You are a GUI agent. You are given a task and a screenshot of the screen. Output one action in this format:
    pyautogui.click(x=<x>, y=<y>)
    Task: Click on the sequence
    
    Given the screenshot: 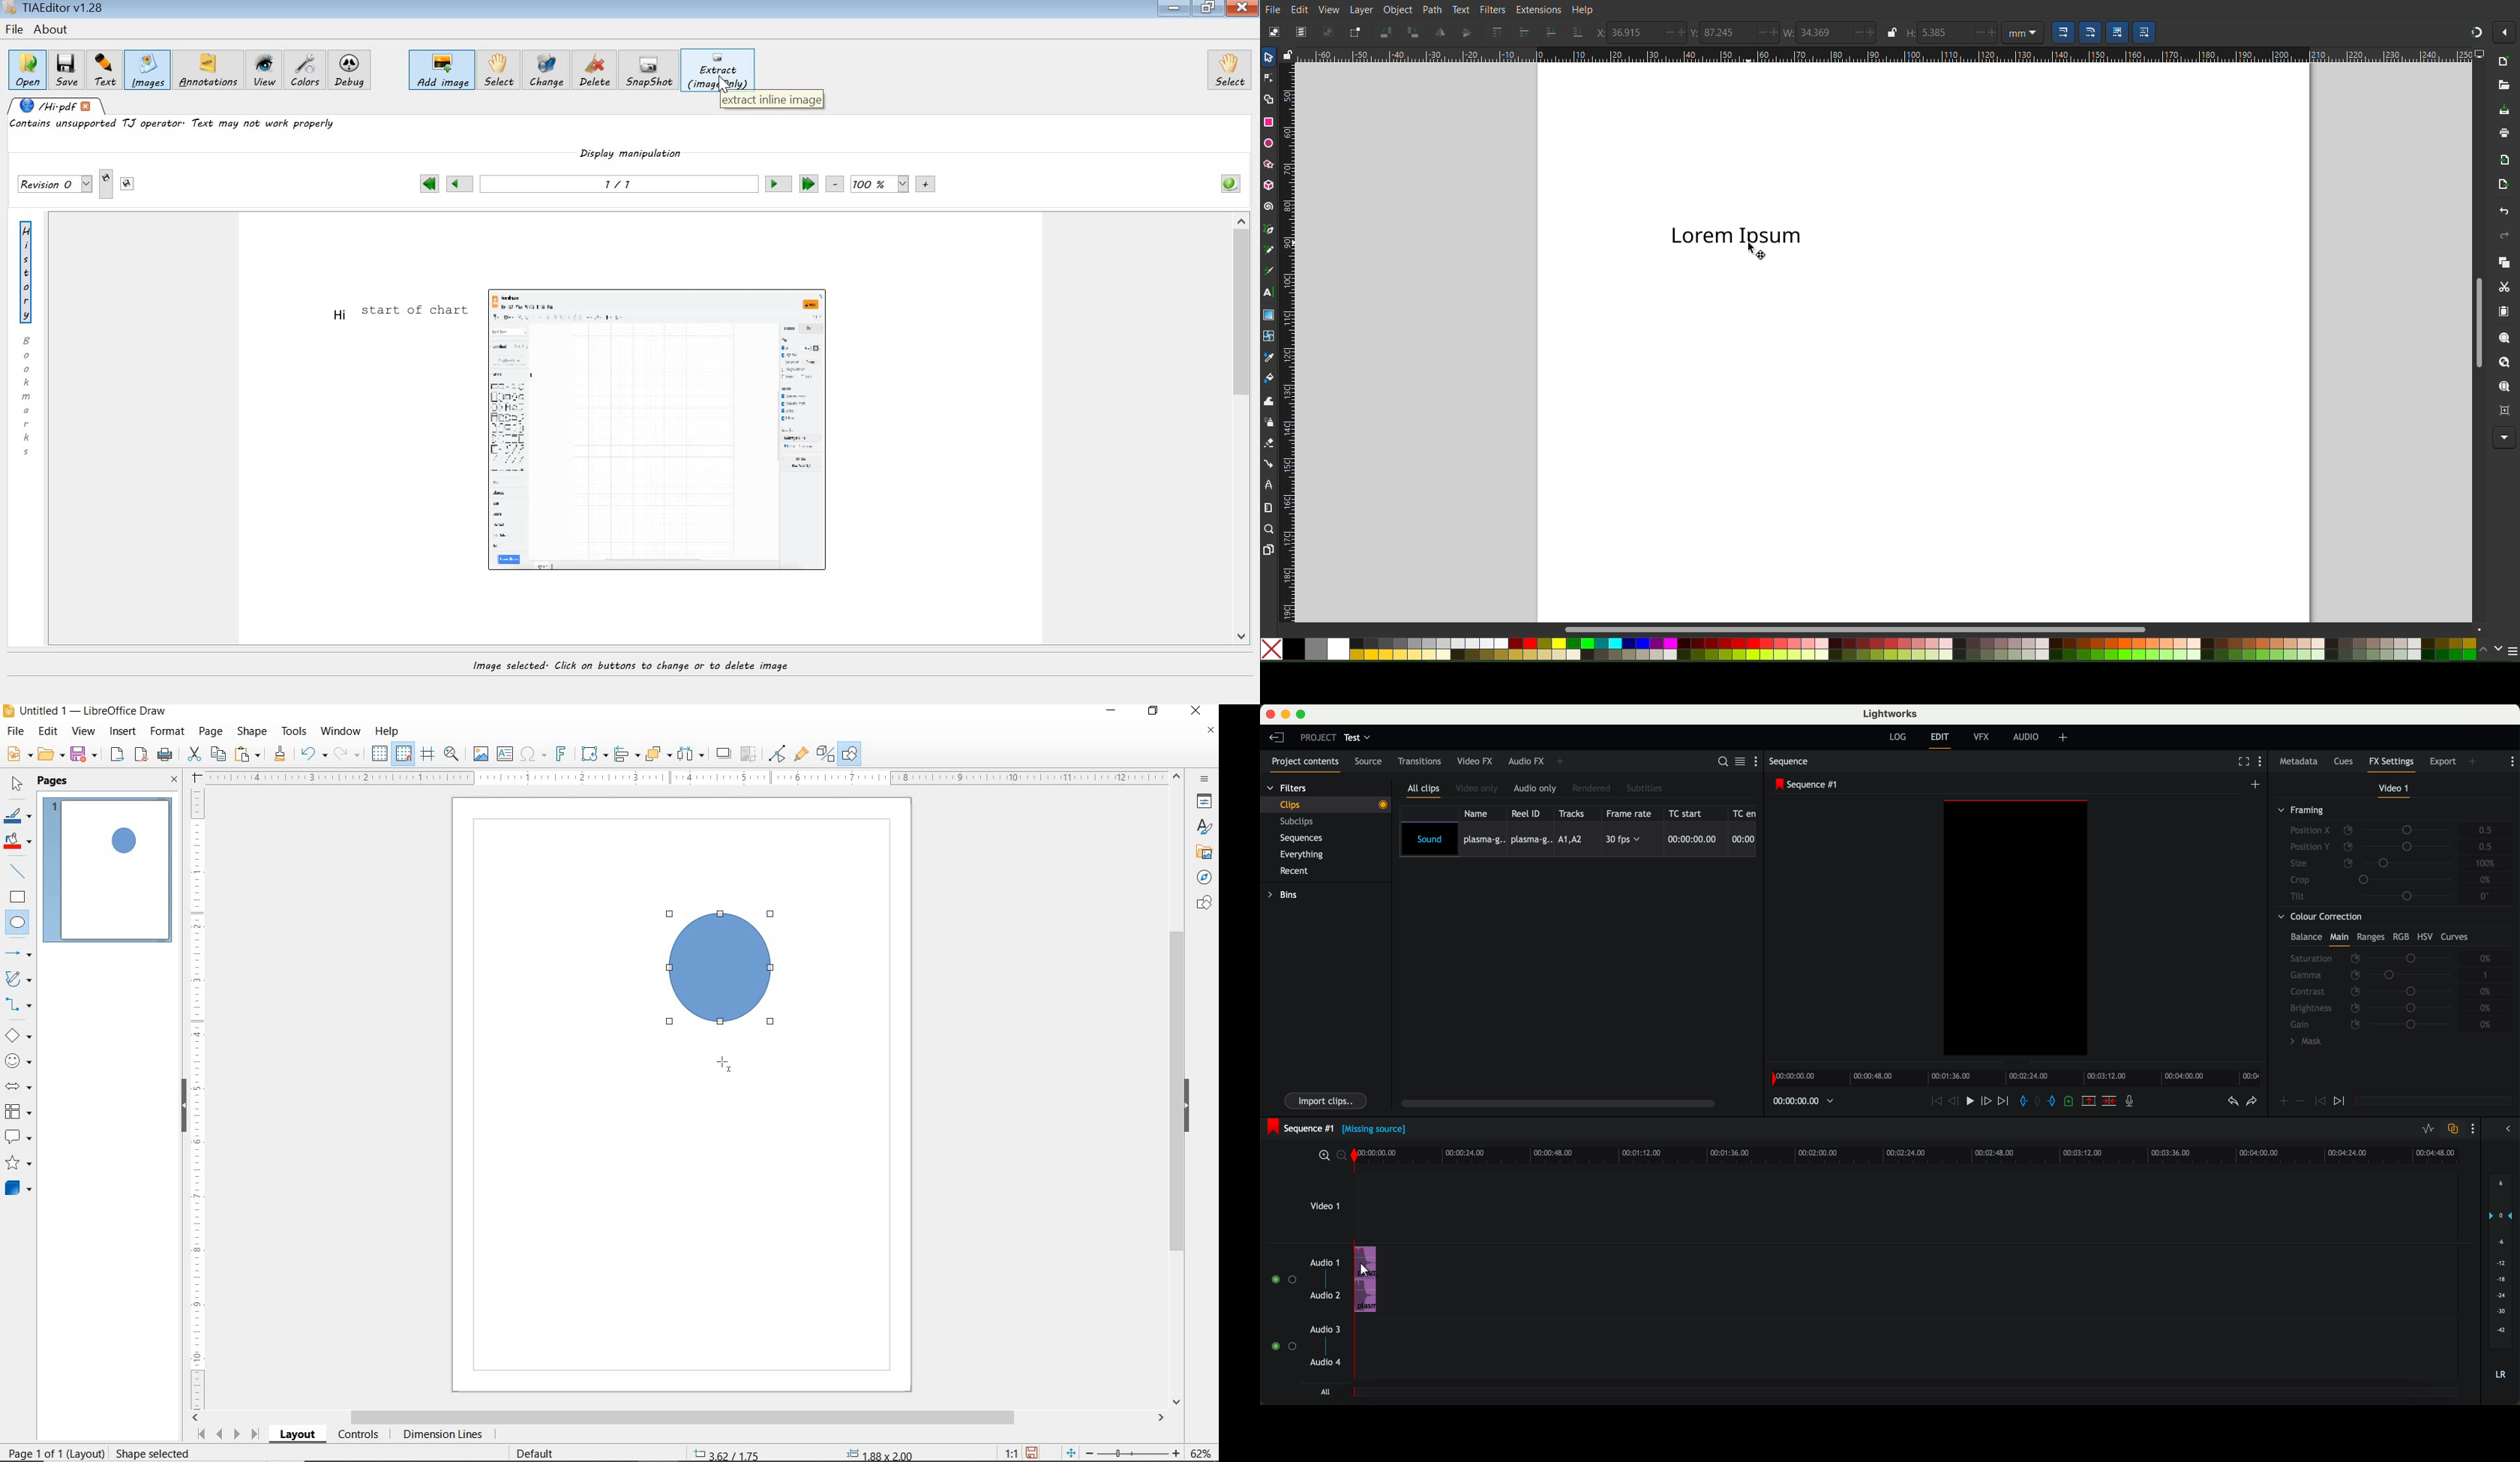 What is the action you would take?
    pyautogui.click(x=1791, y=763)
    